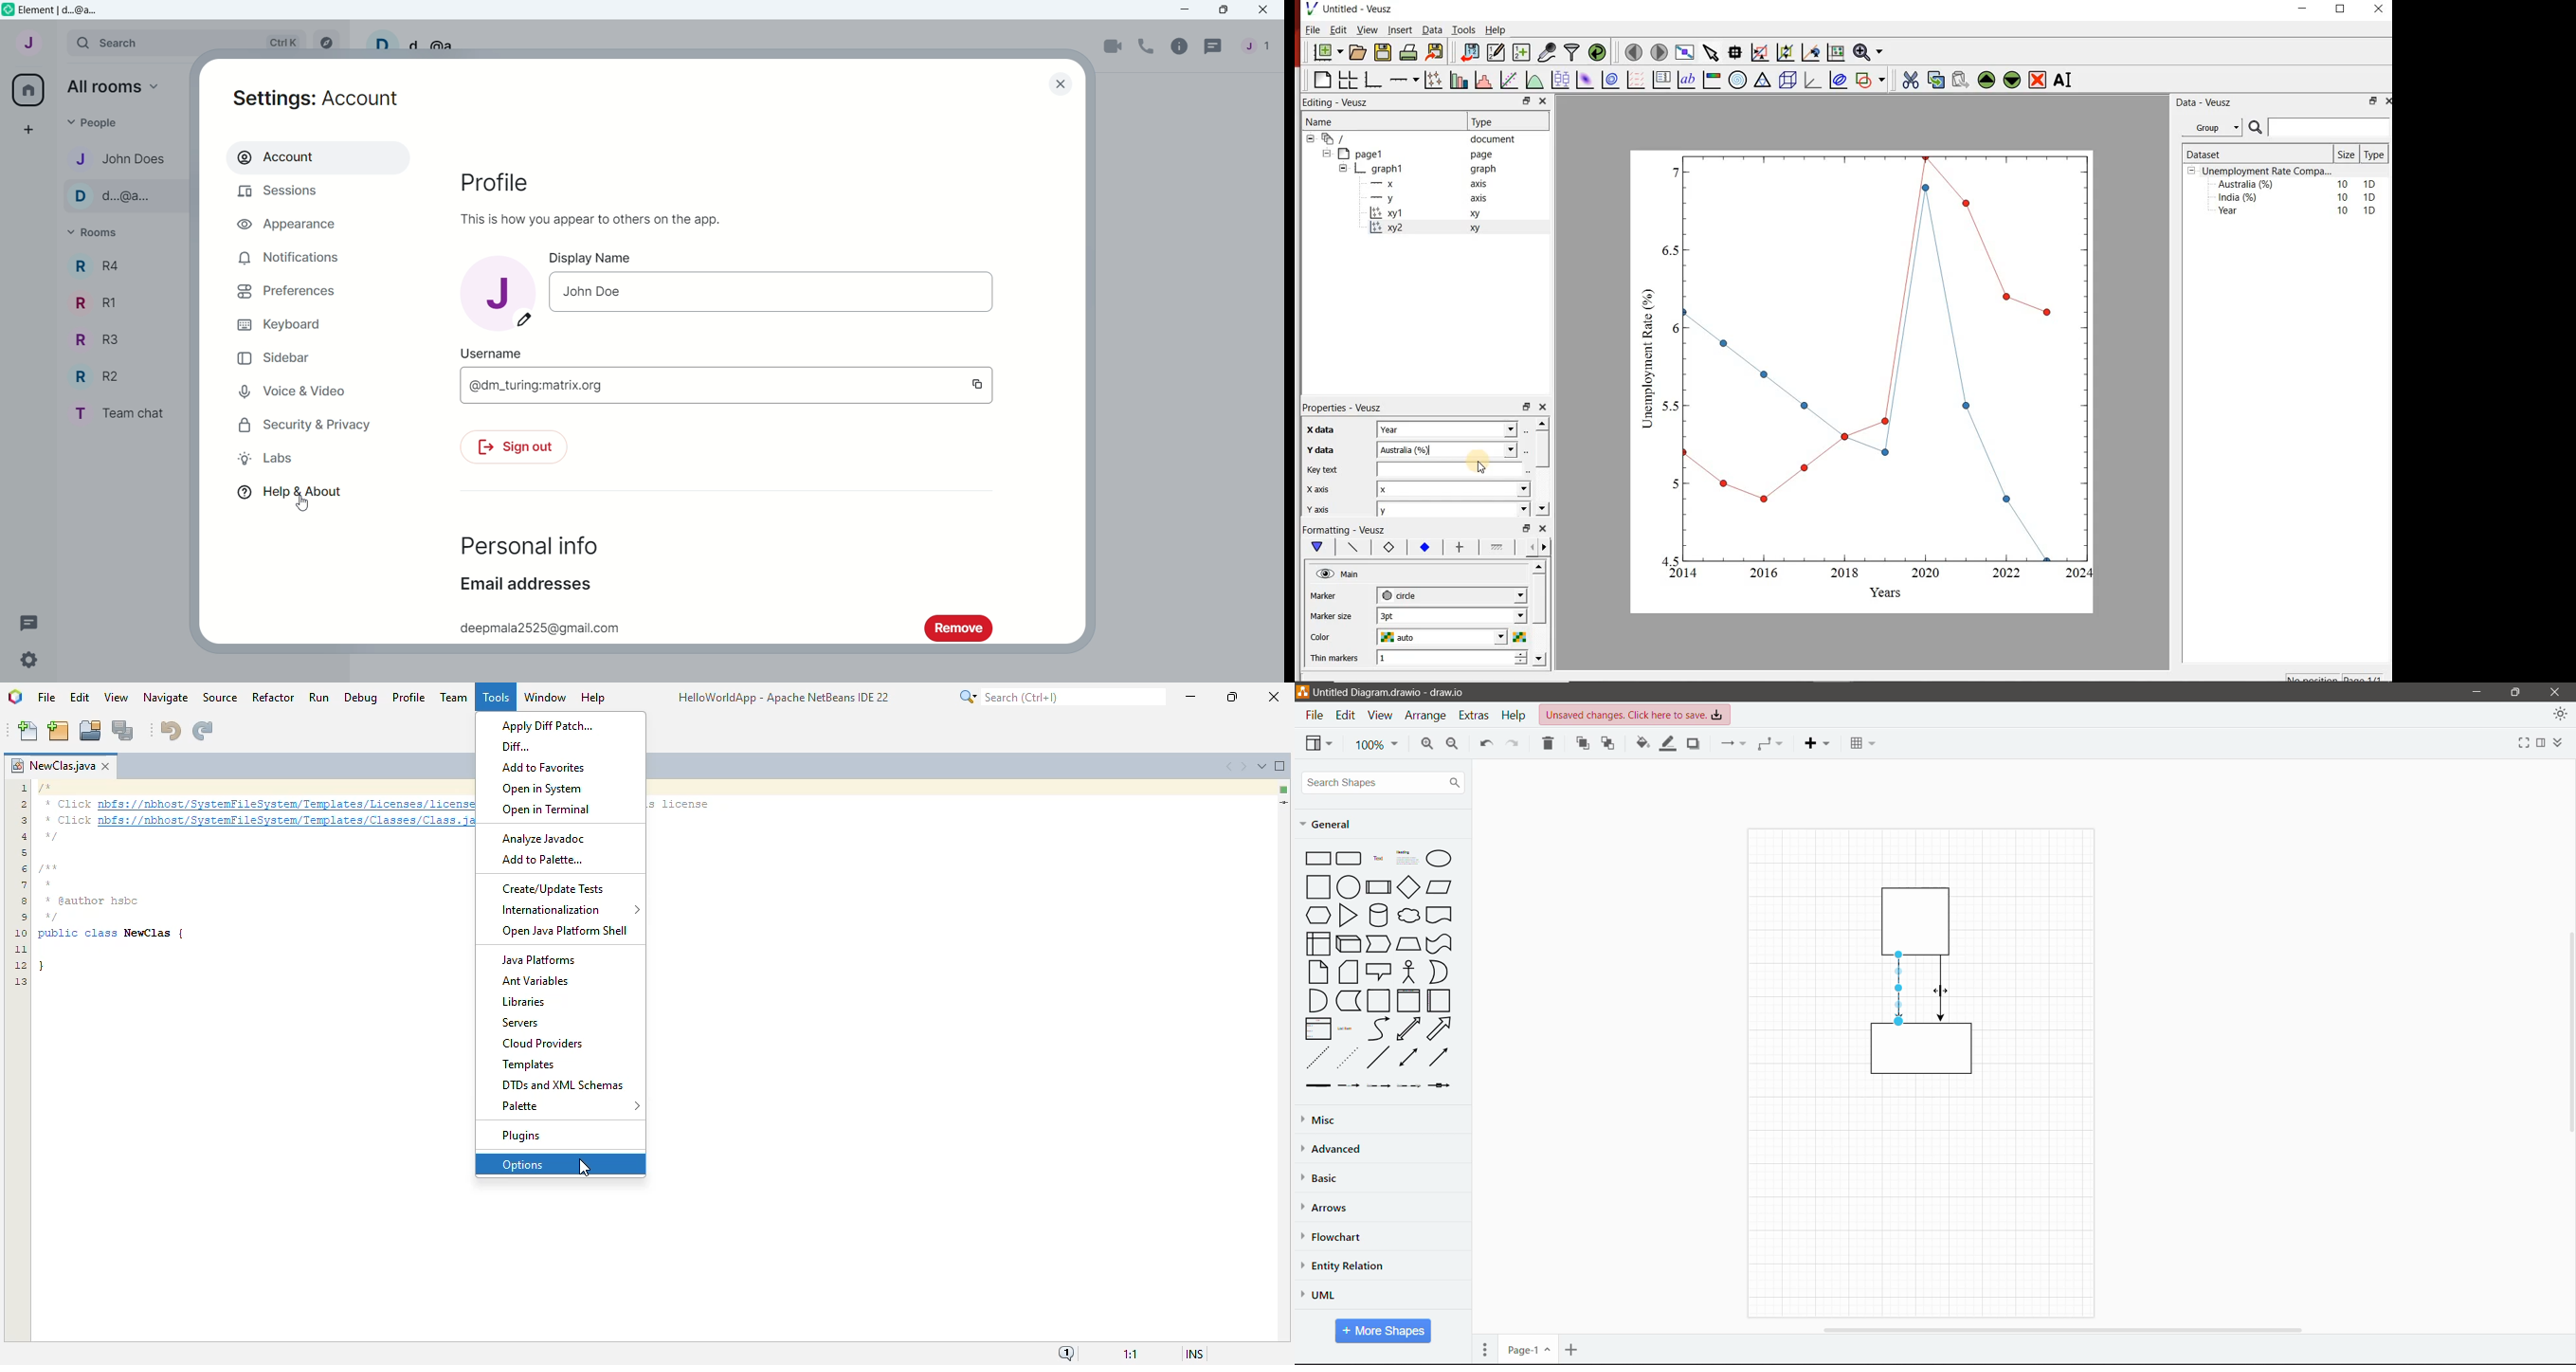 The height and width of the screenshot is (1372, 2576). What do you see at coordinates (1693, 744) in the screenshot?
I see `Shadow` at bounding box center [1693, 744].